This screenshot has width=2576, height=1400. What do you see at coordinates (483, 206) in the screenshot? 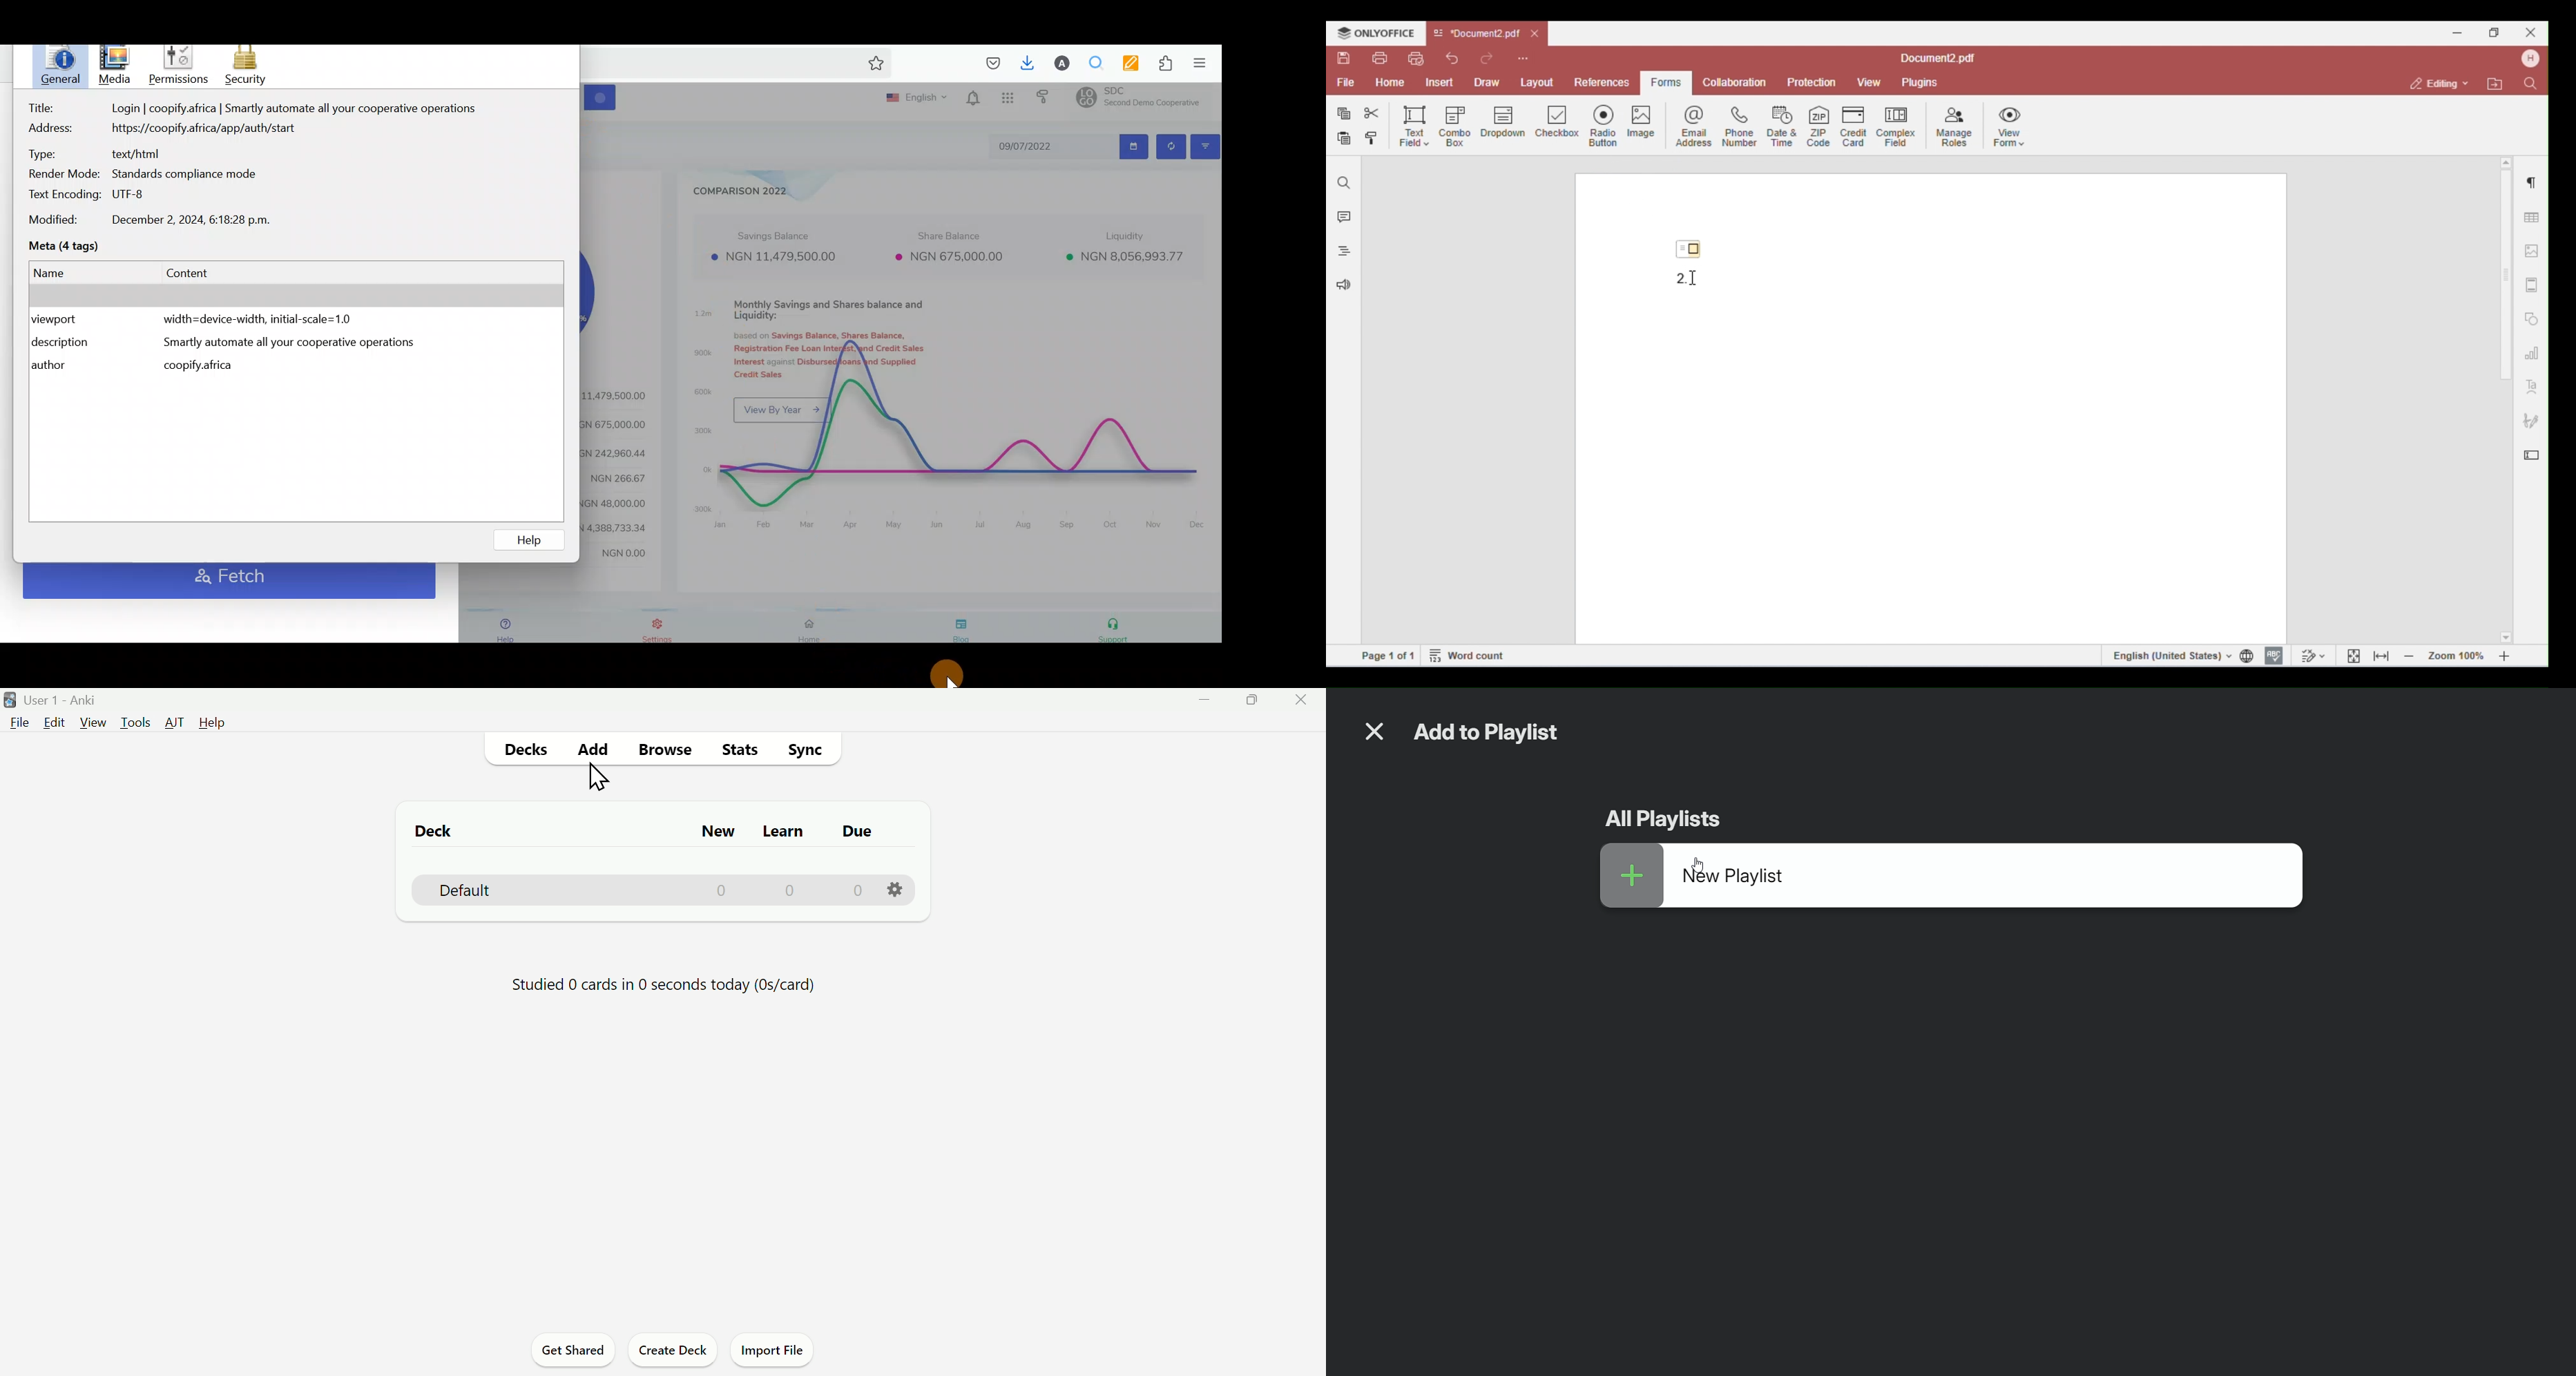
I see `Image` at bounding box center [483, 206].